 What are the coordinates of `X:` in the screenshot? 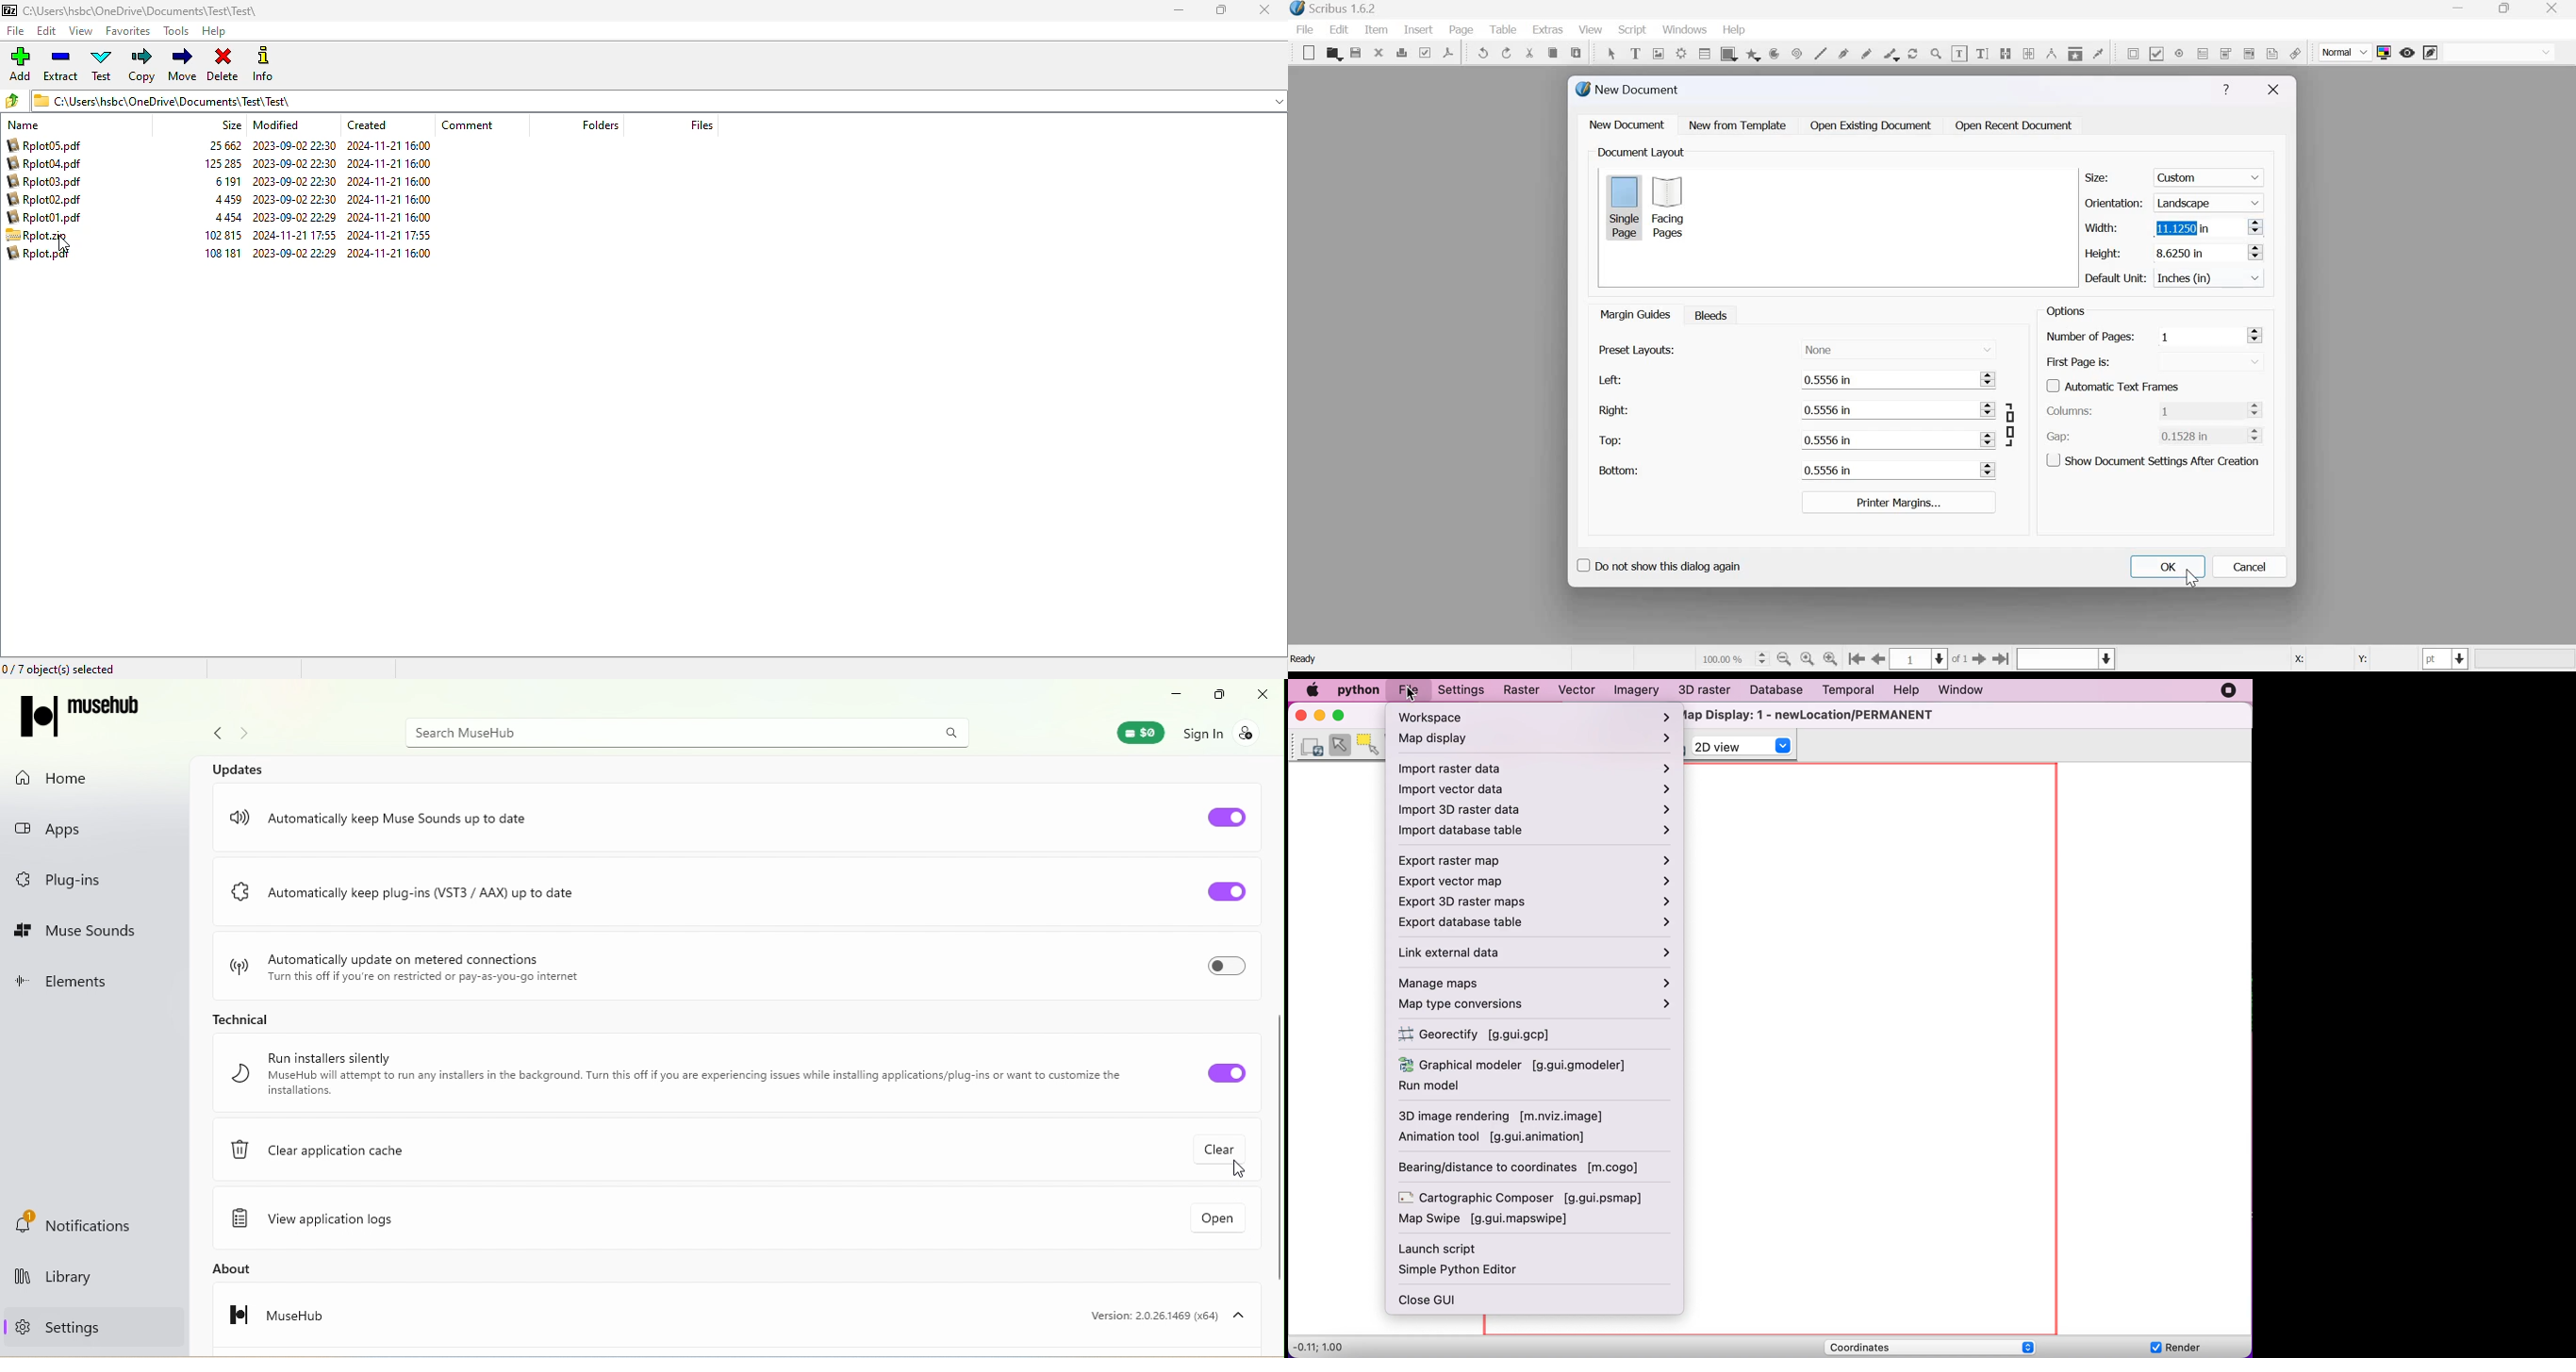 It's located at (2298, 660).